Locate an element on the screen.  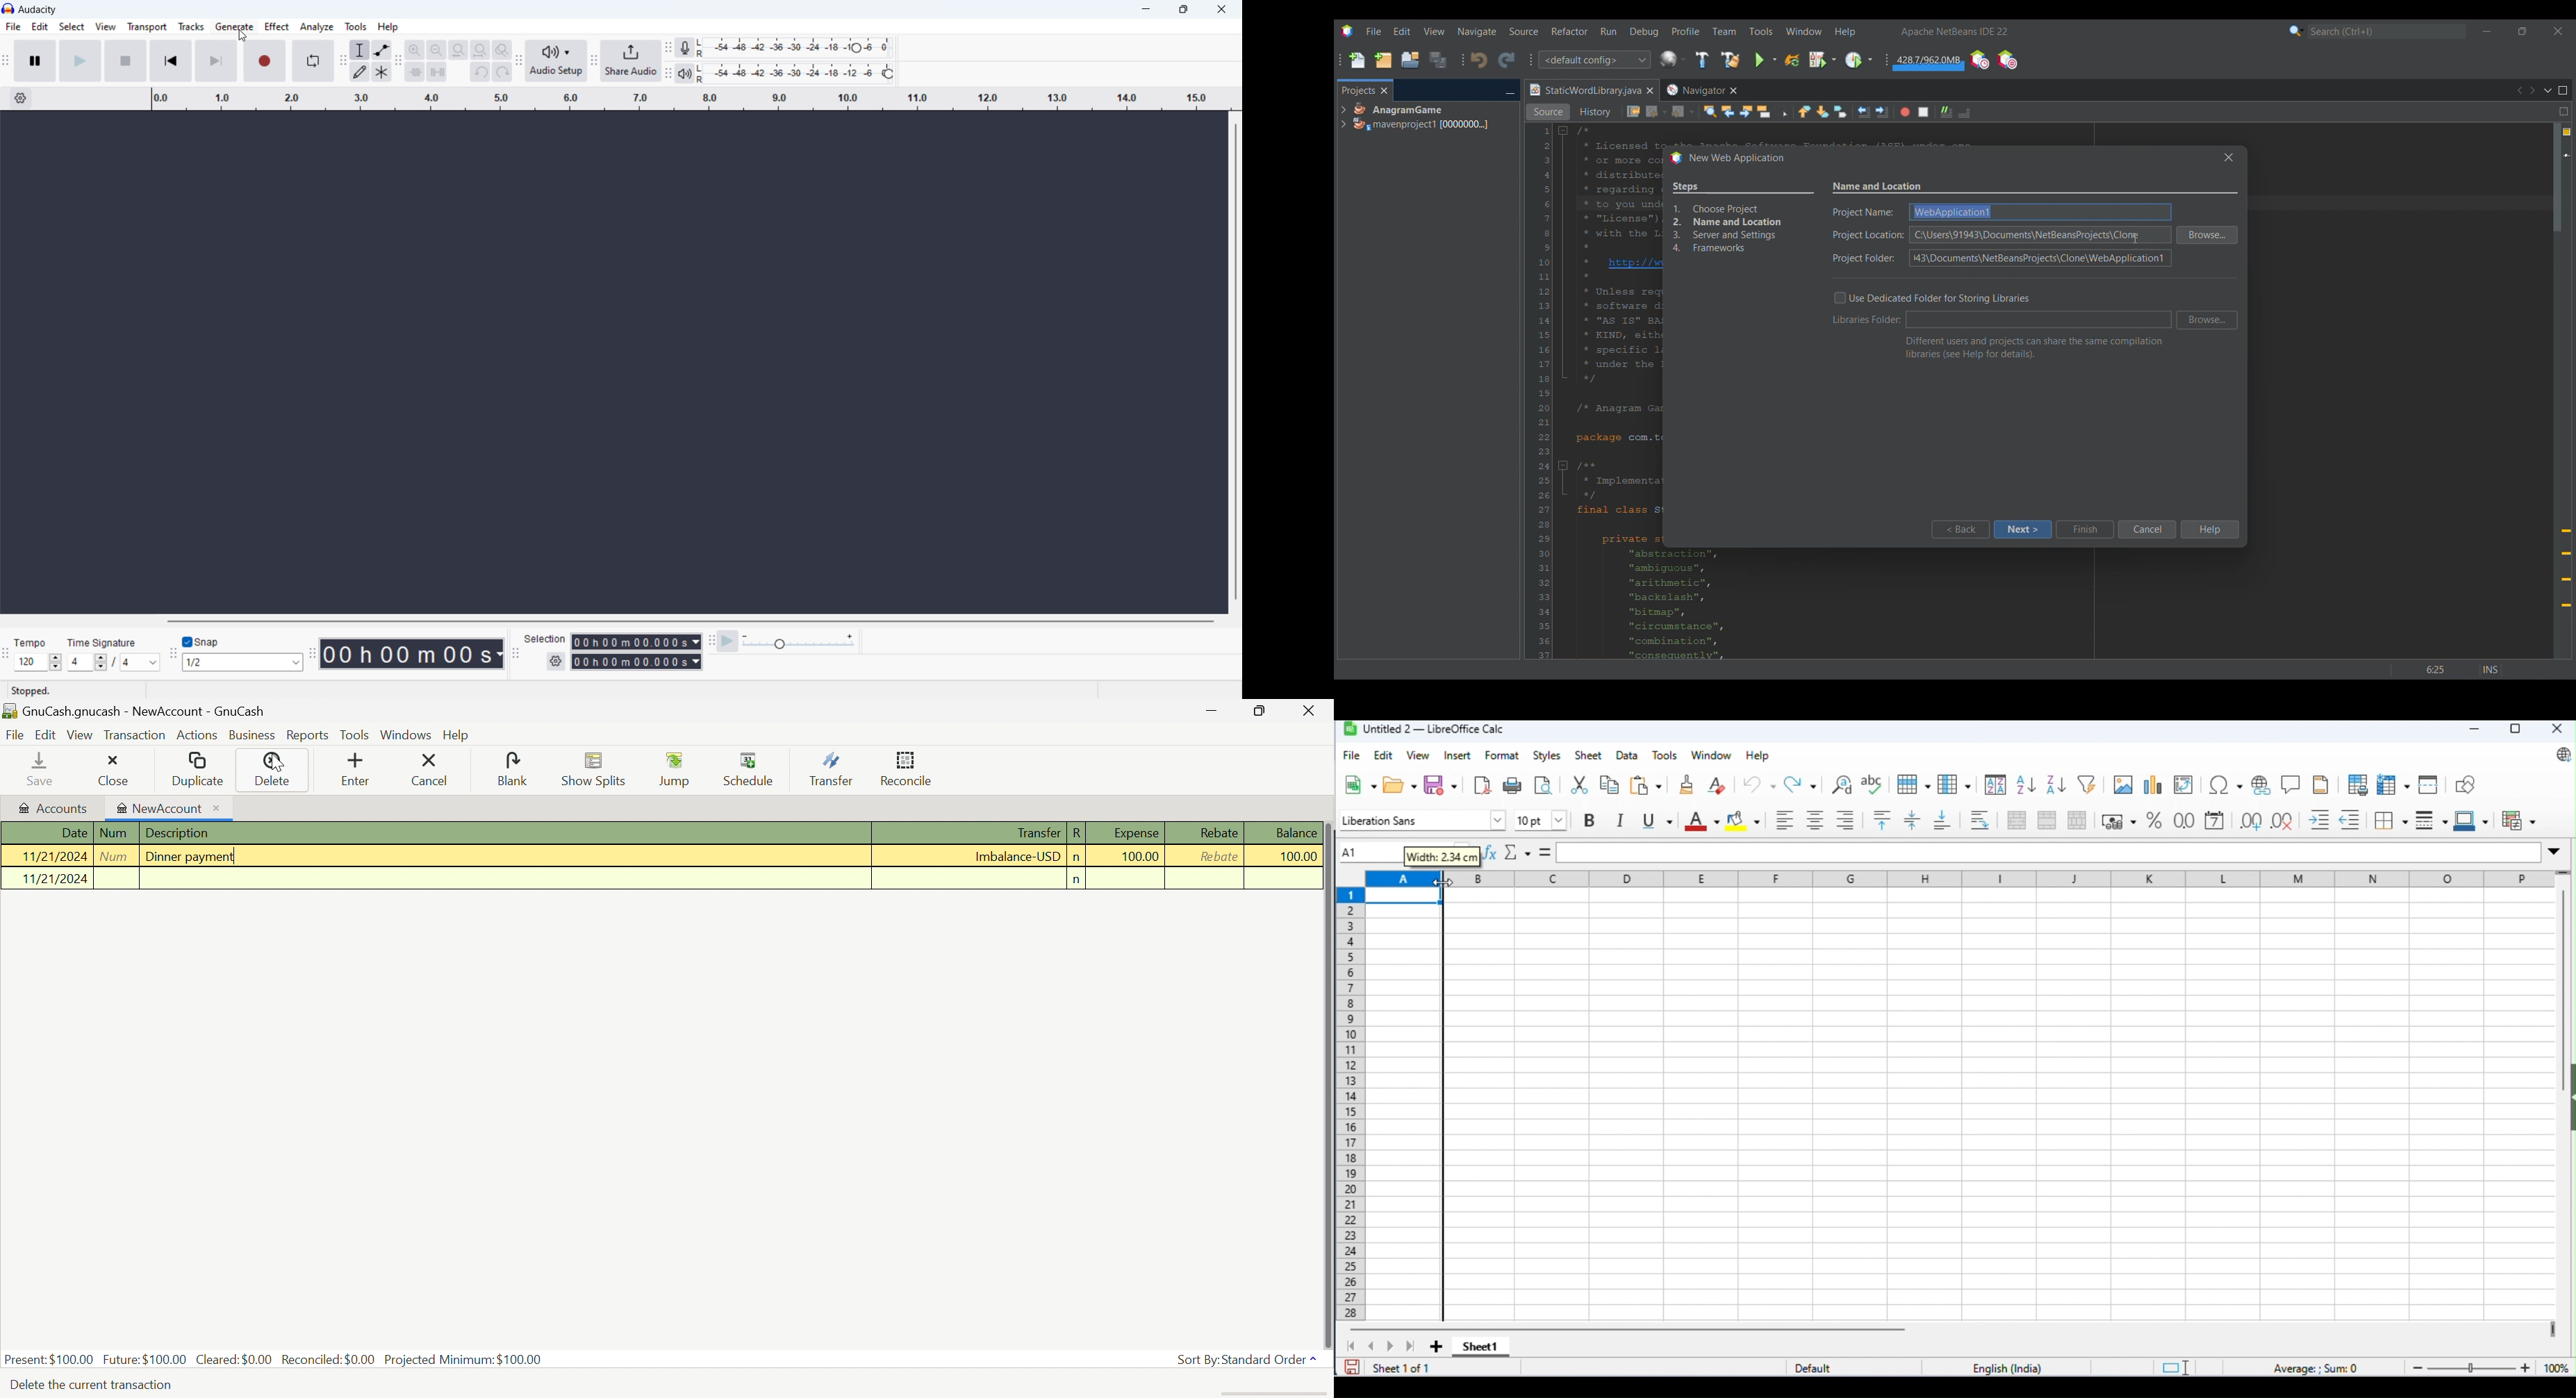
new is located at coordinates (1361, 784).